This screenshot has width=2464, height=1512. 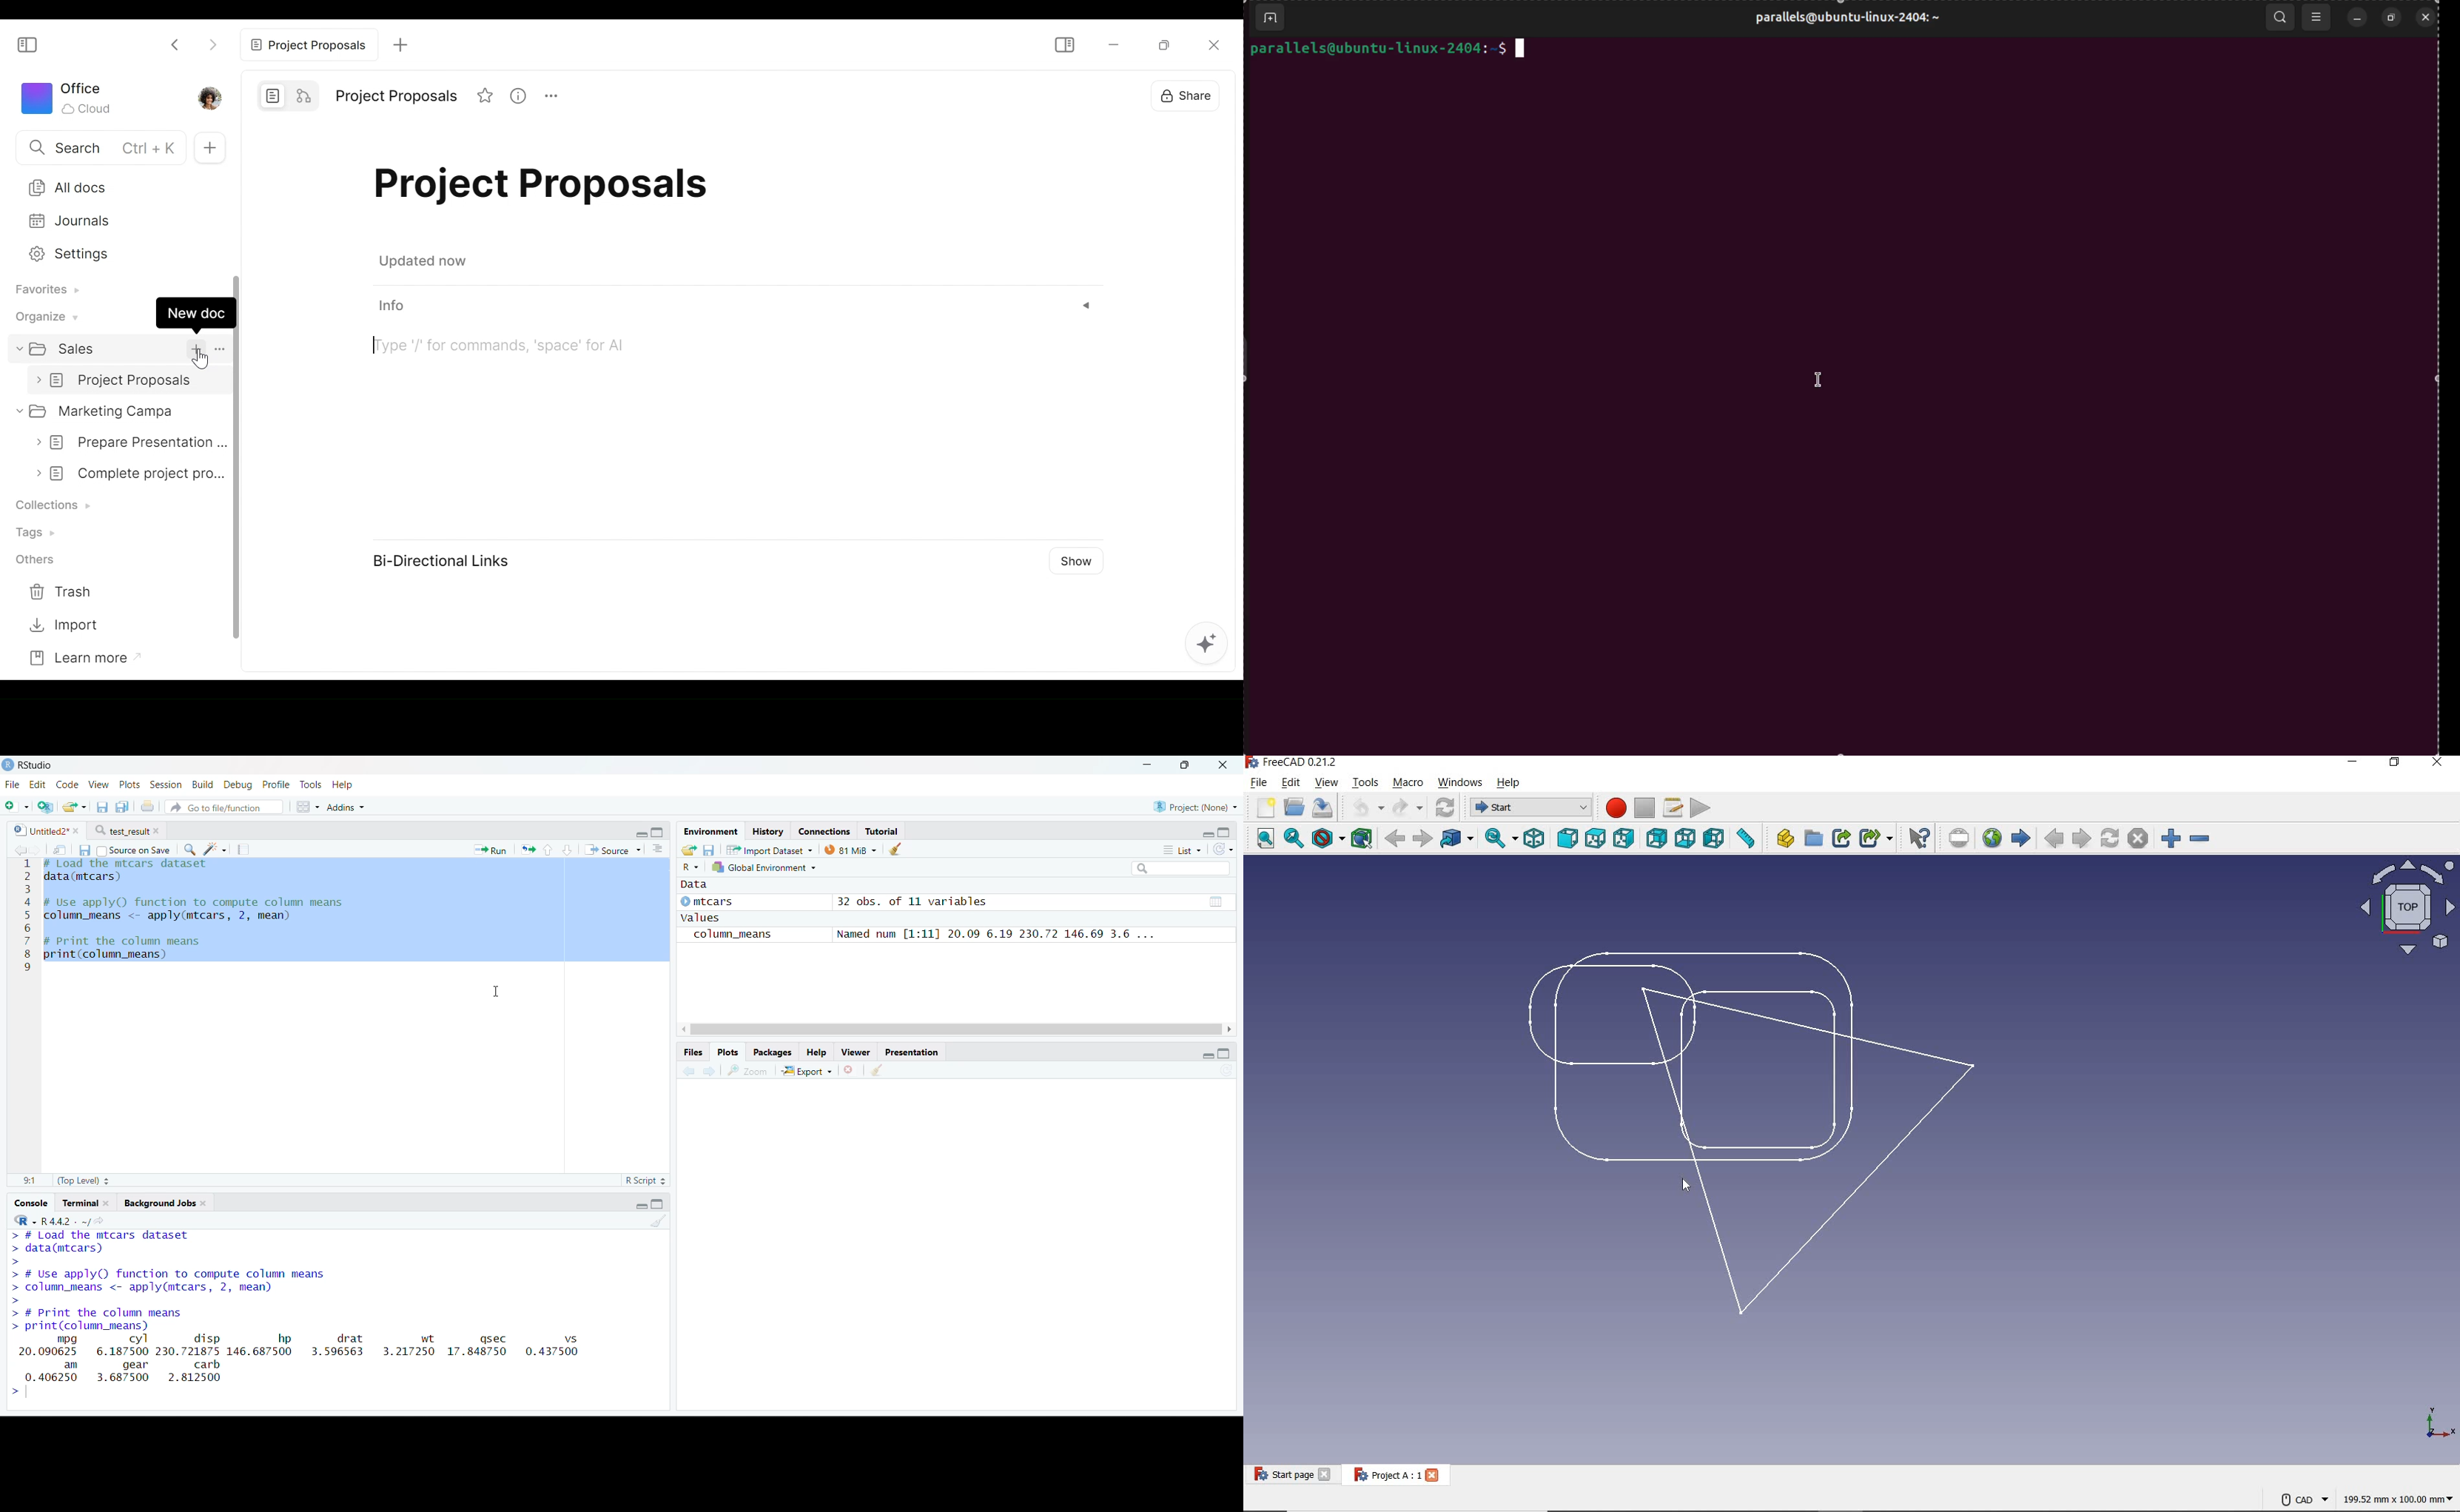 What do you see at coordinates (1292, 783) in the screenshot?
I see `EDIT` at bounding box center [1292, 783].